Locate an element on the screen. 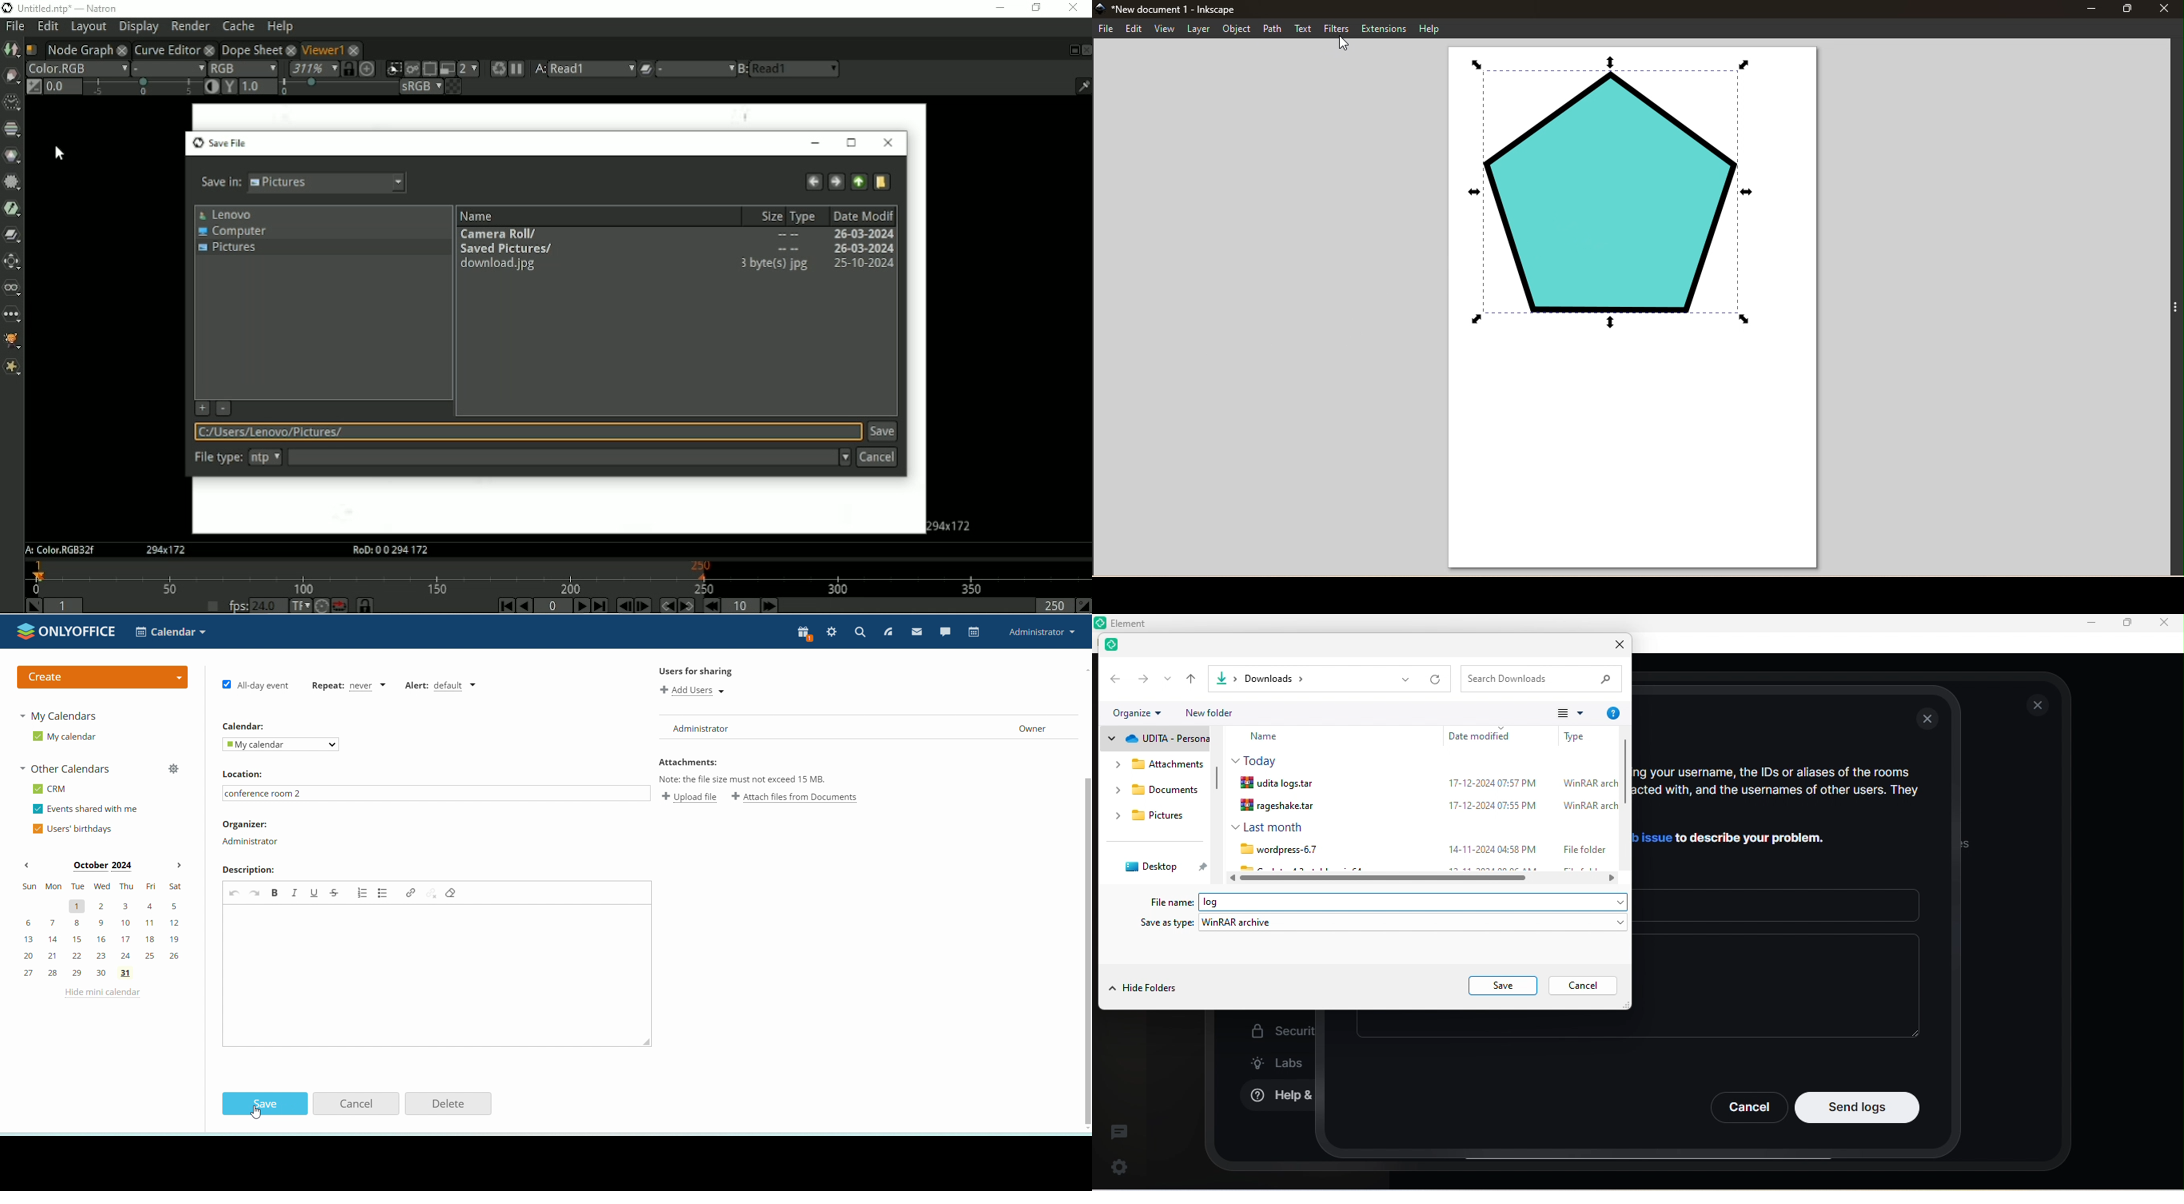 This screenshot has height=1204, width=2184. File folder is located at coordinates (1583, 848).